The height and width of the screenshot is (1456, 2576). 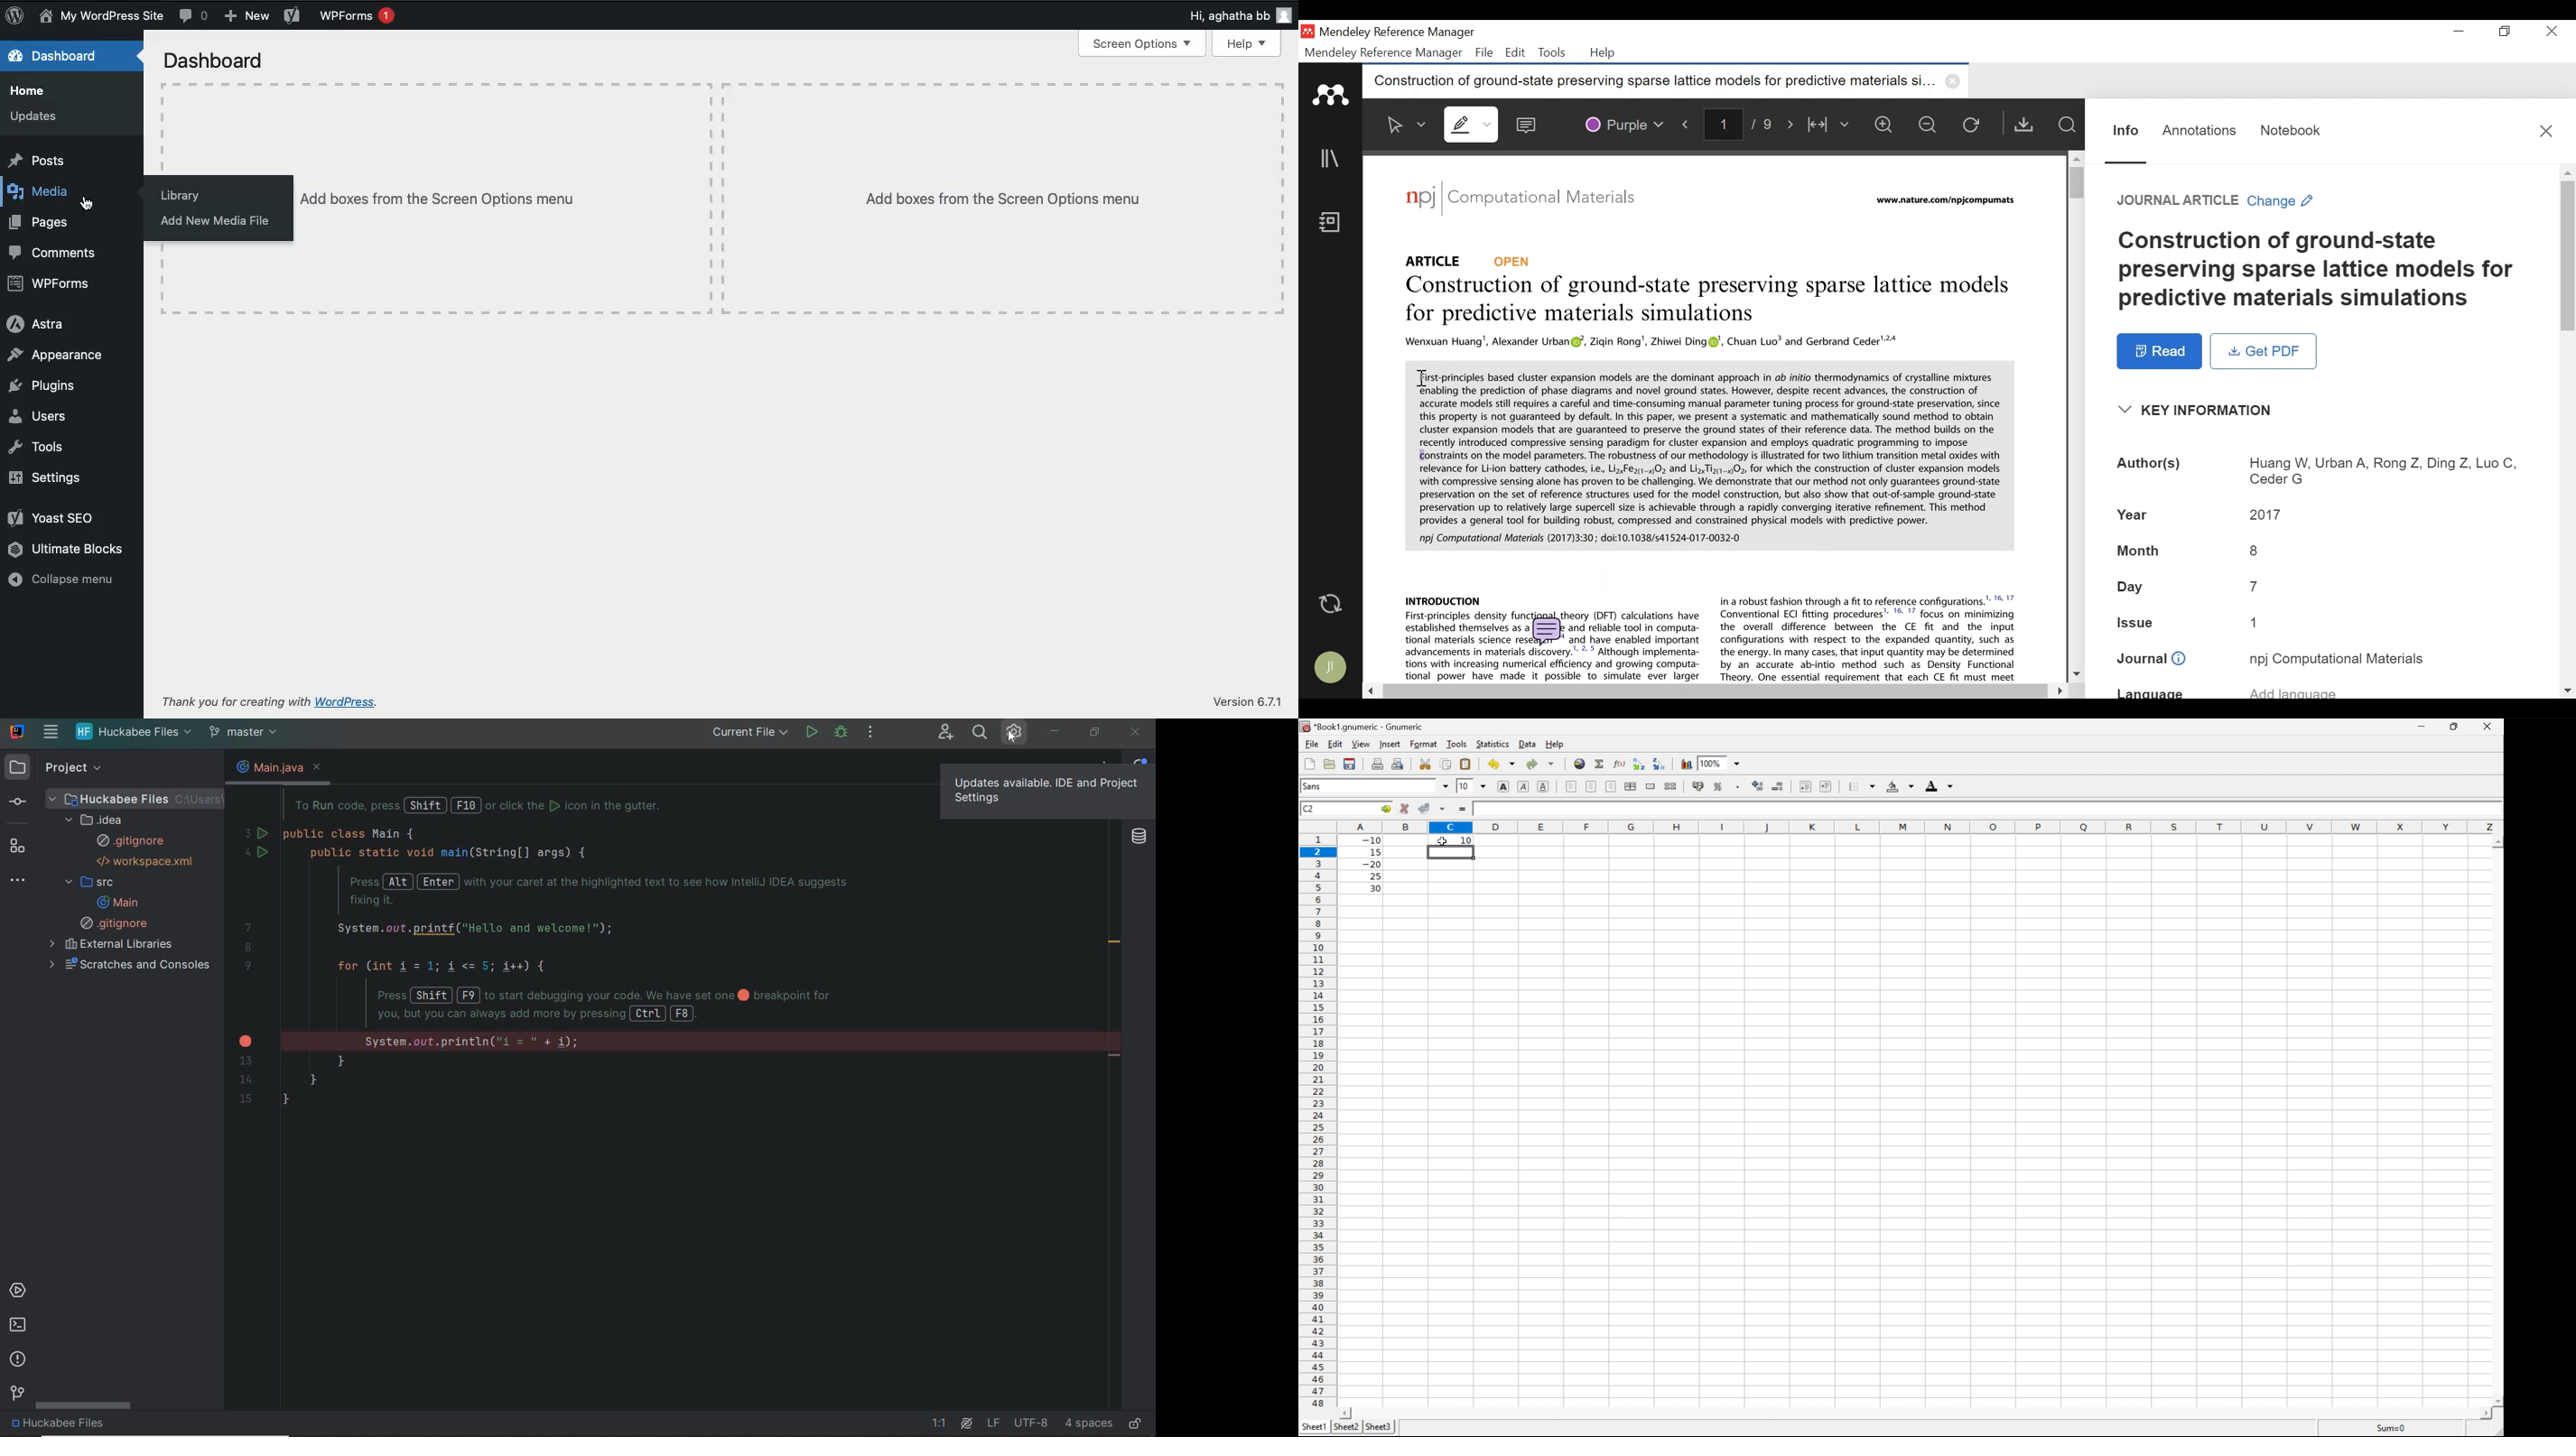 What do you see at coordinates (1739, 763) in the screenshot?
I see `Drop Down` at bounding box center [1739, 763].